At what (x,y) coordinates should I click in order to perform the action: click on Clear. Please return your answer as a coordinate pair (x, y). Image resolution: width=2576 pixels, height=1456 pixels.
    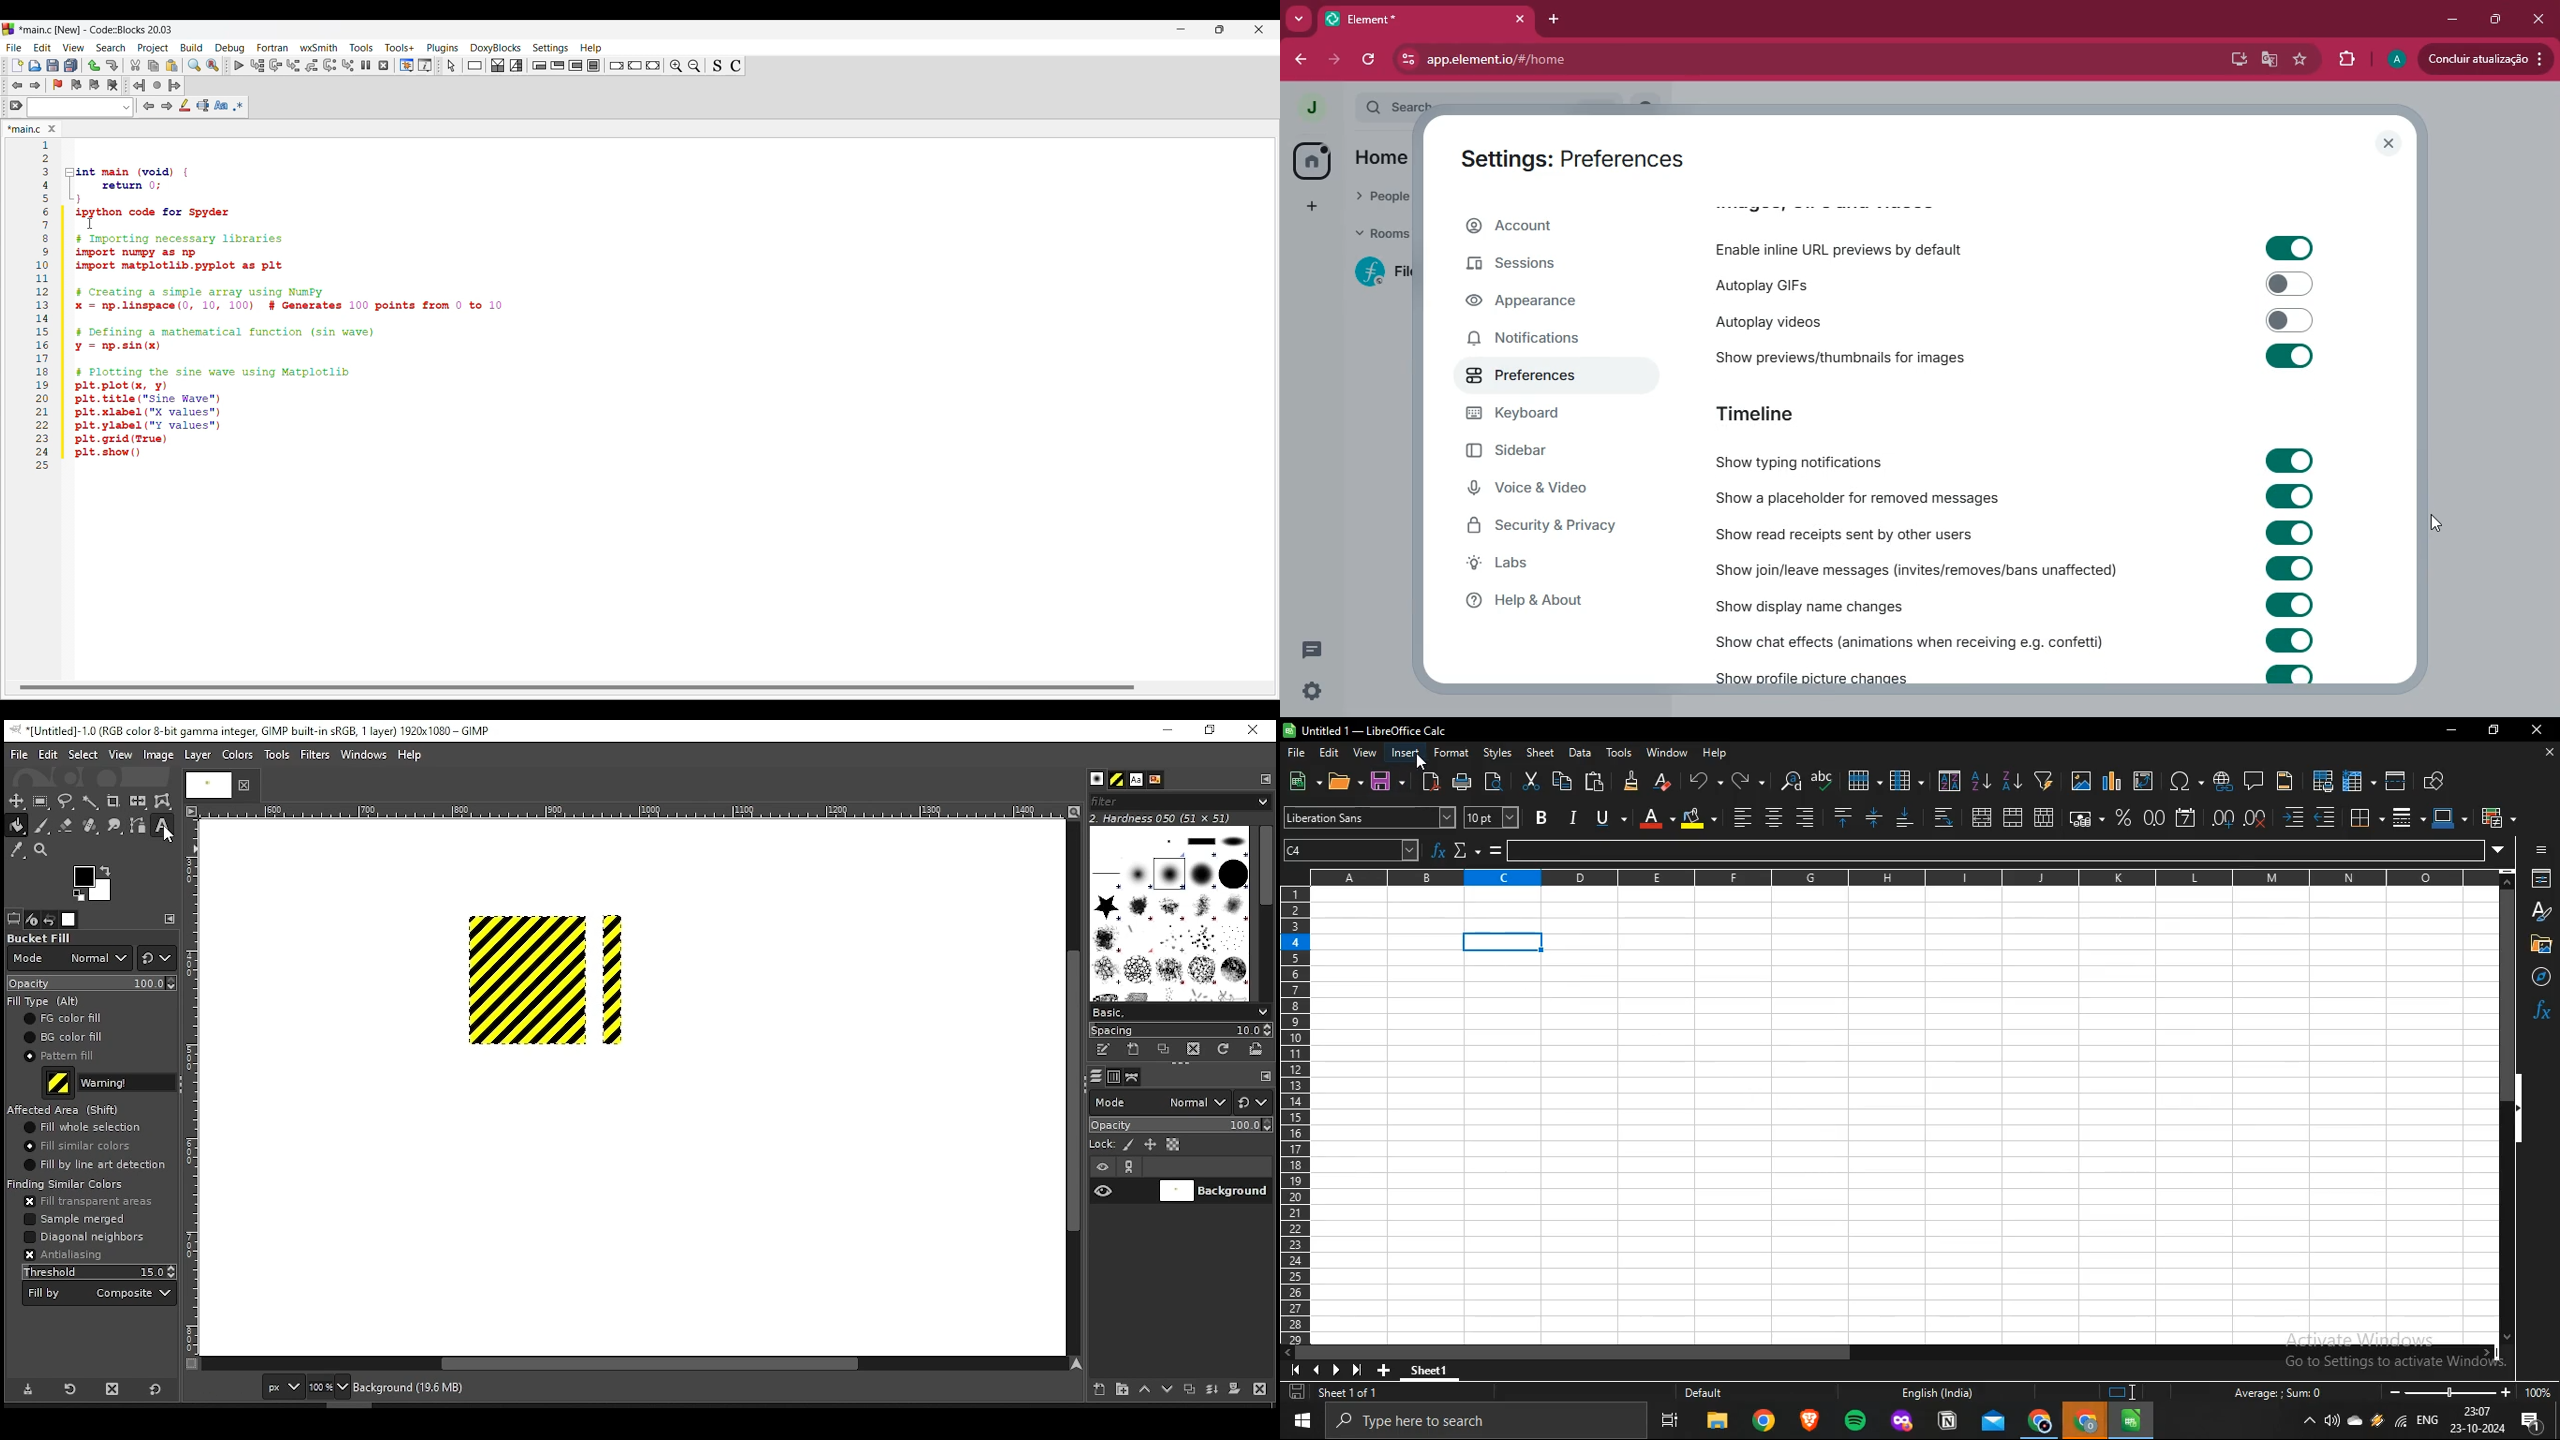
    Looking at the image, I should click on (17, 105).